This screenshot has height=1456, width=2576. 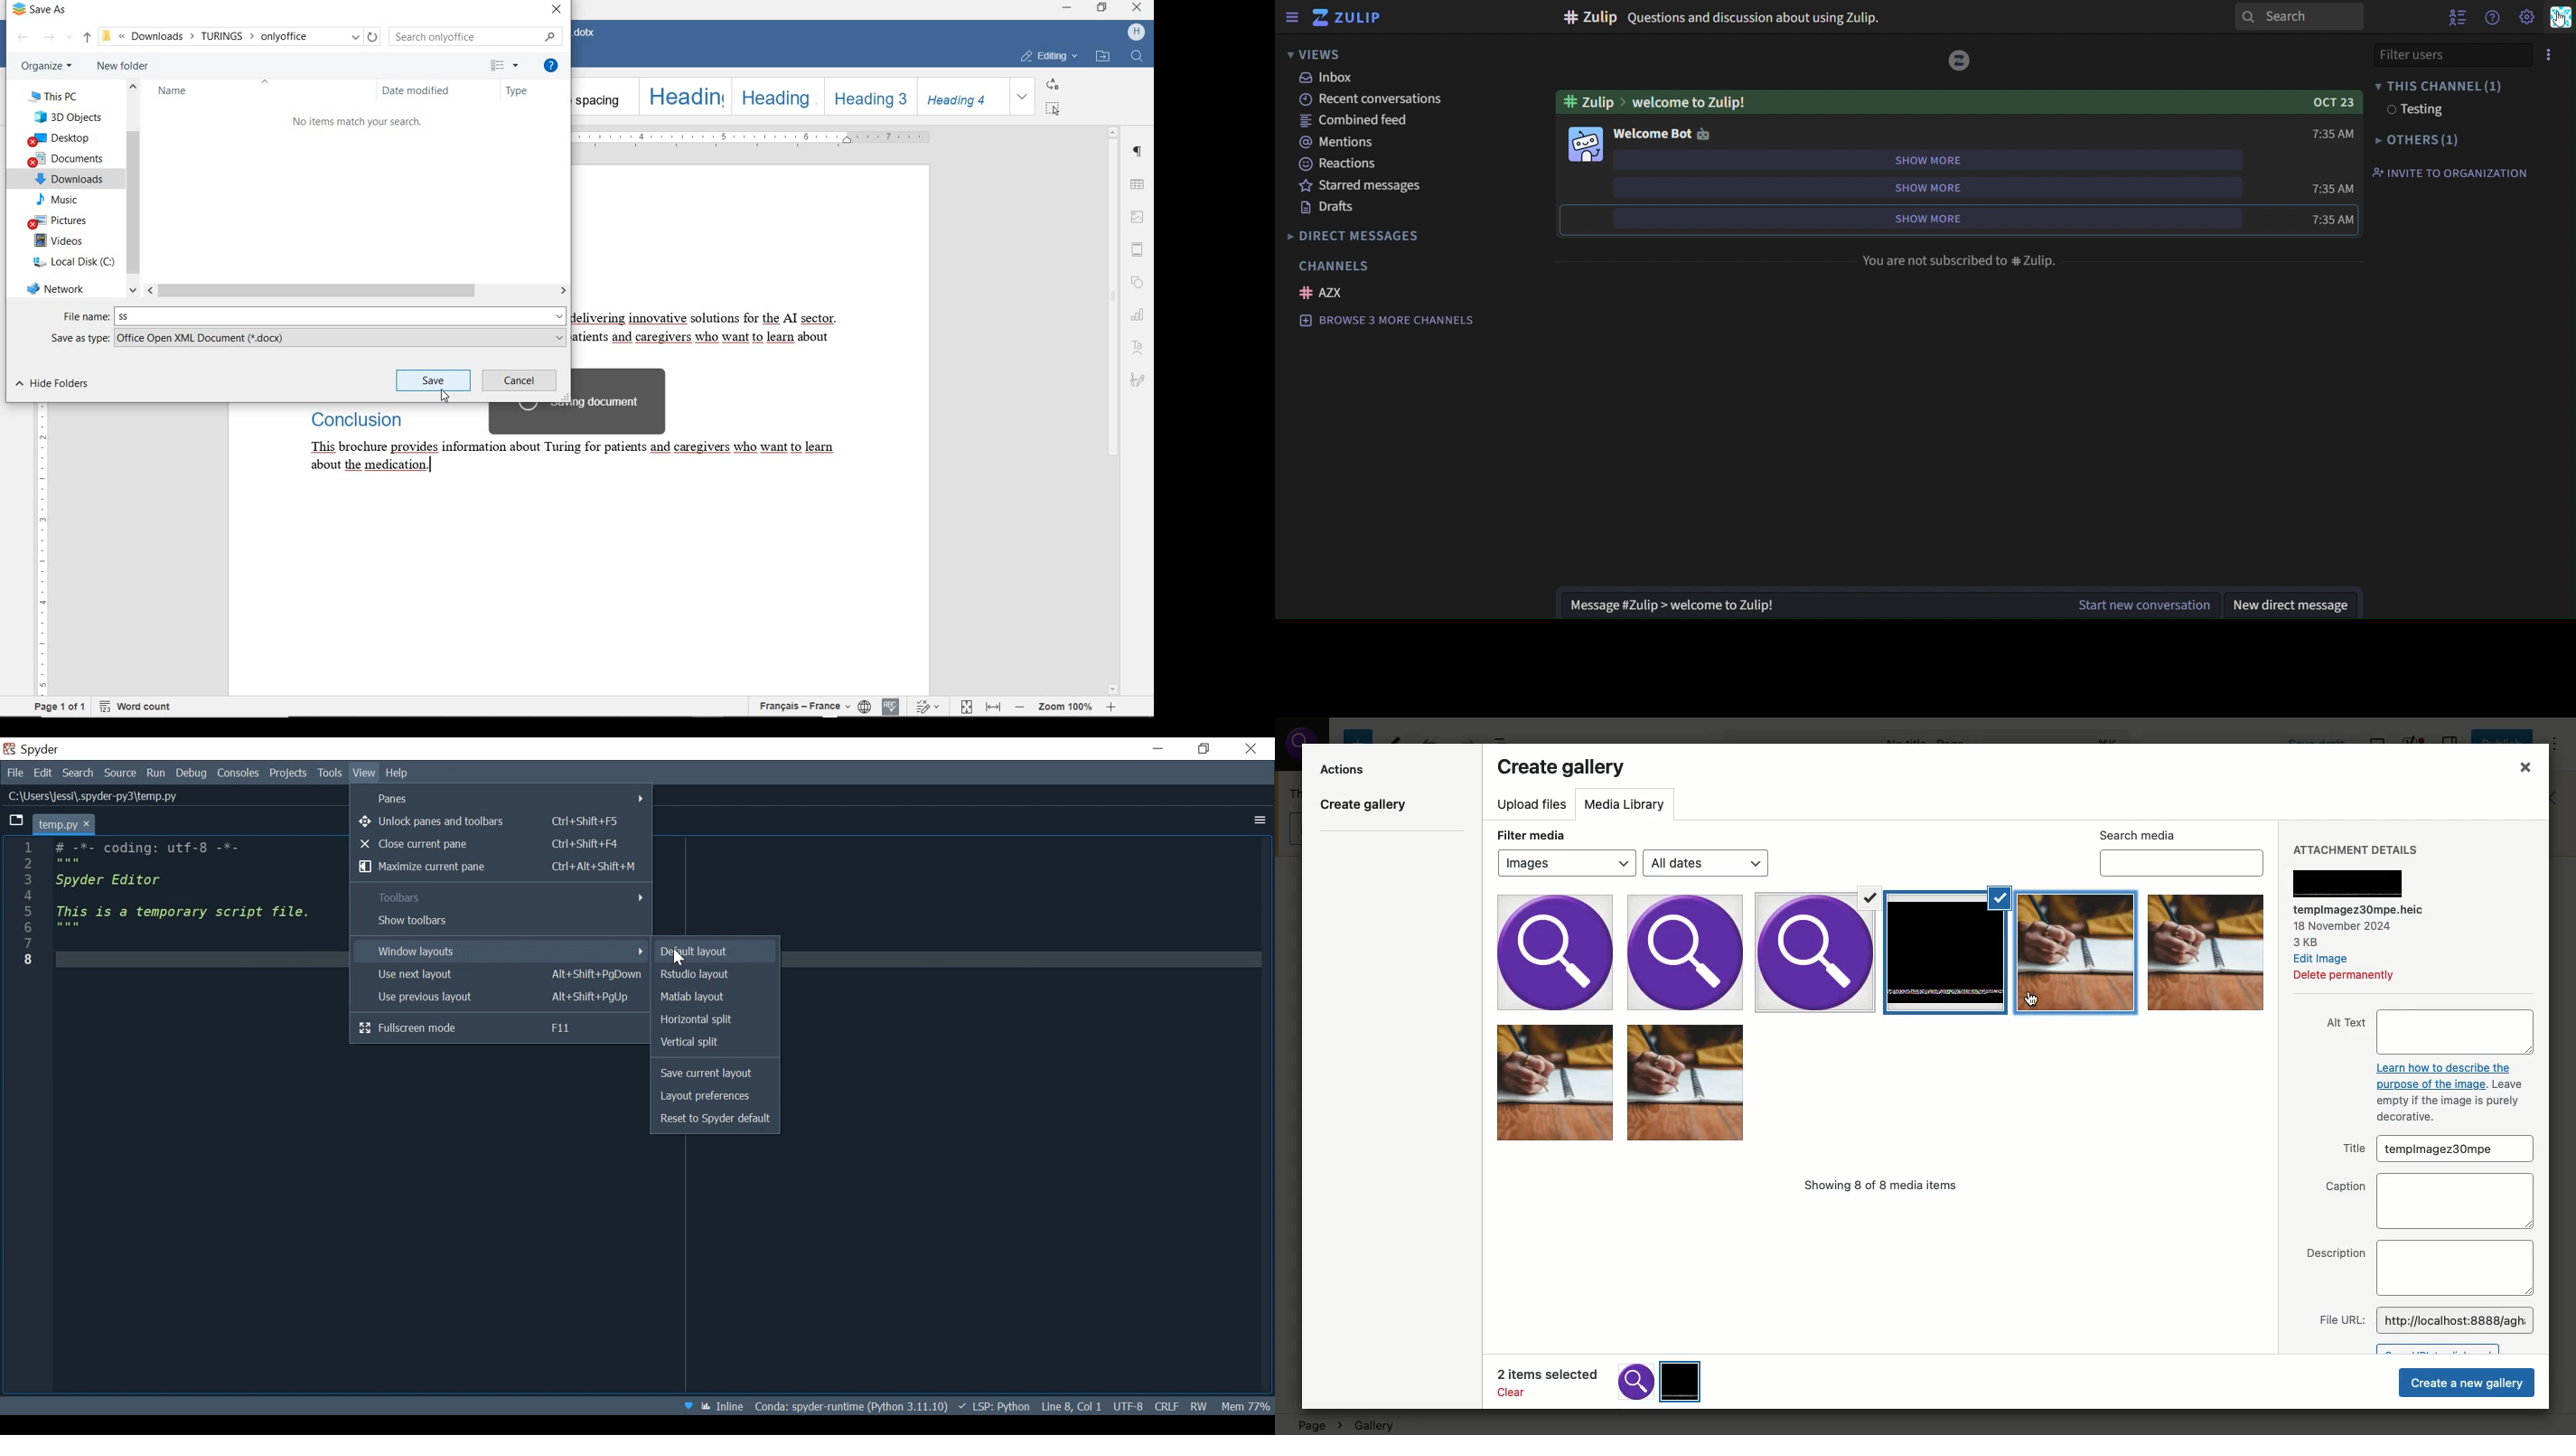 I want to click on Tools, so click(x=329, y=773).